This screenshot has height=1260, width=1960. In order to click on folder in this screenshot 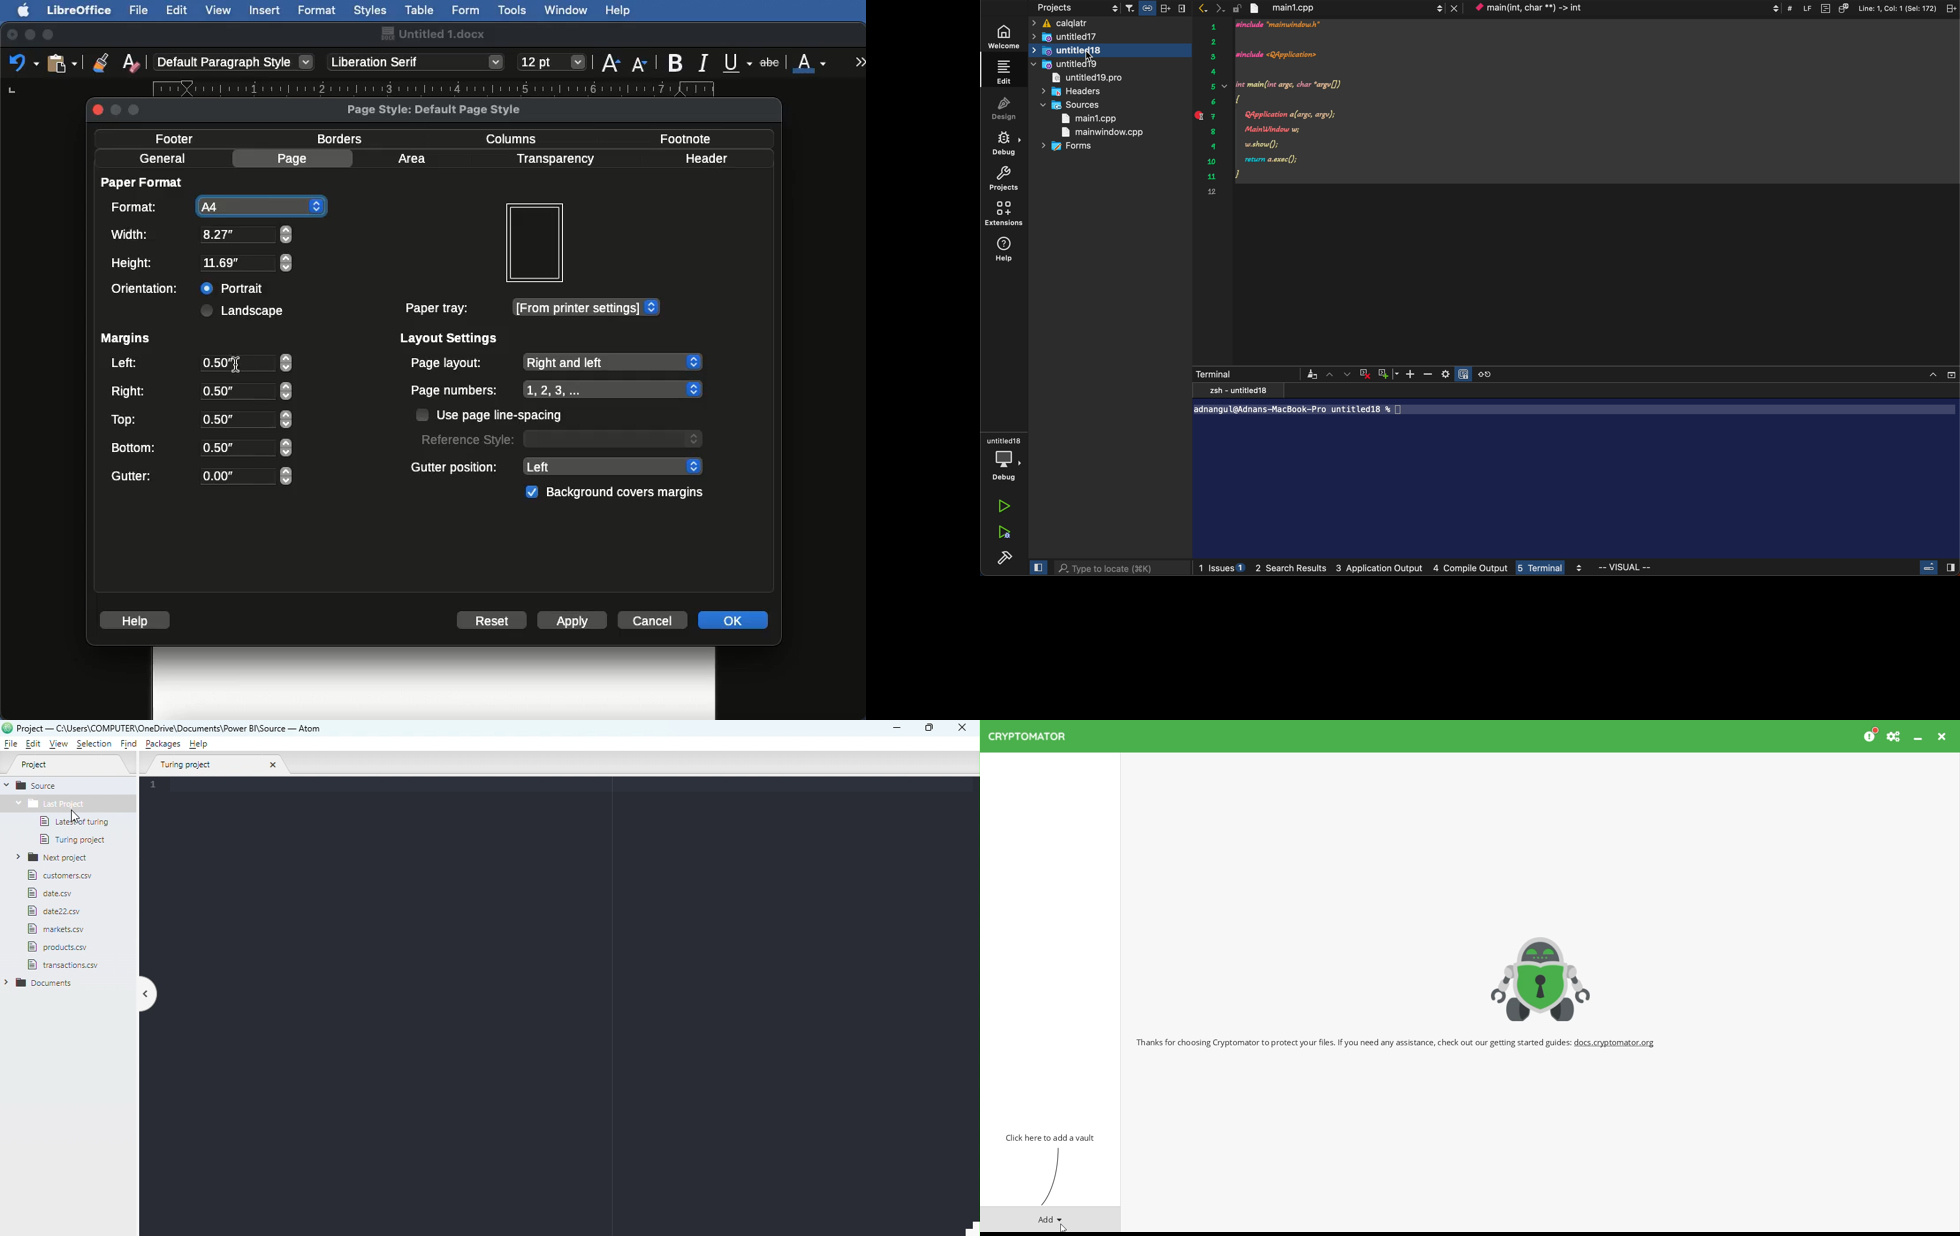, I will do `click(41, 982)`.